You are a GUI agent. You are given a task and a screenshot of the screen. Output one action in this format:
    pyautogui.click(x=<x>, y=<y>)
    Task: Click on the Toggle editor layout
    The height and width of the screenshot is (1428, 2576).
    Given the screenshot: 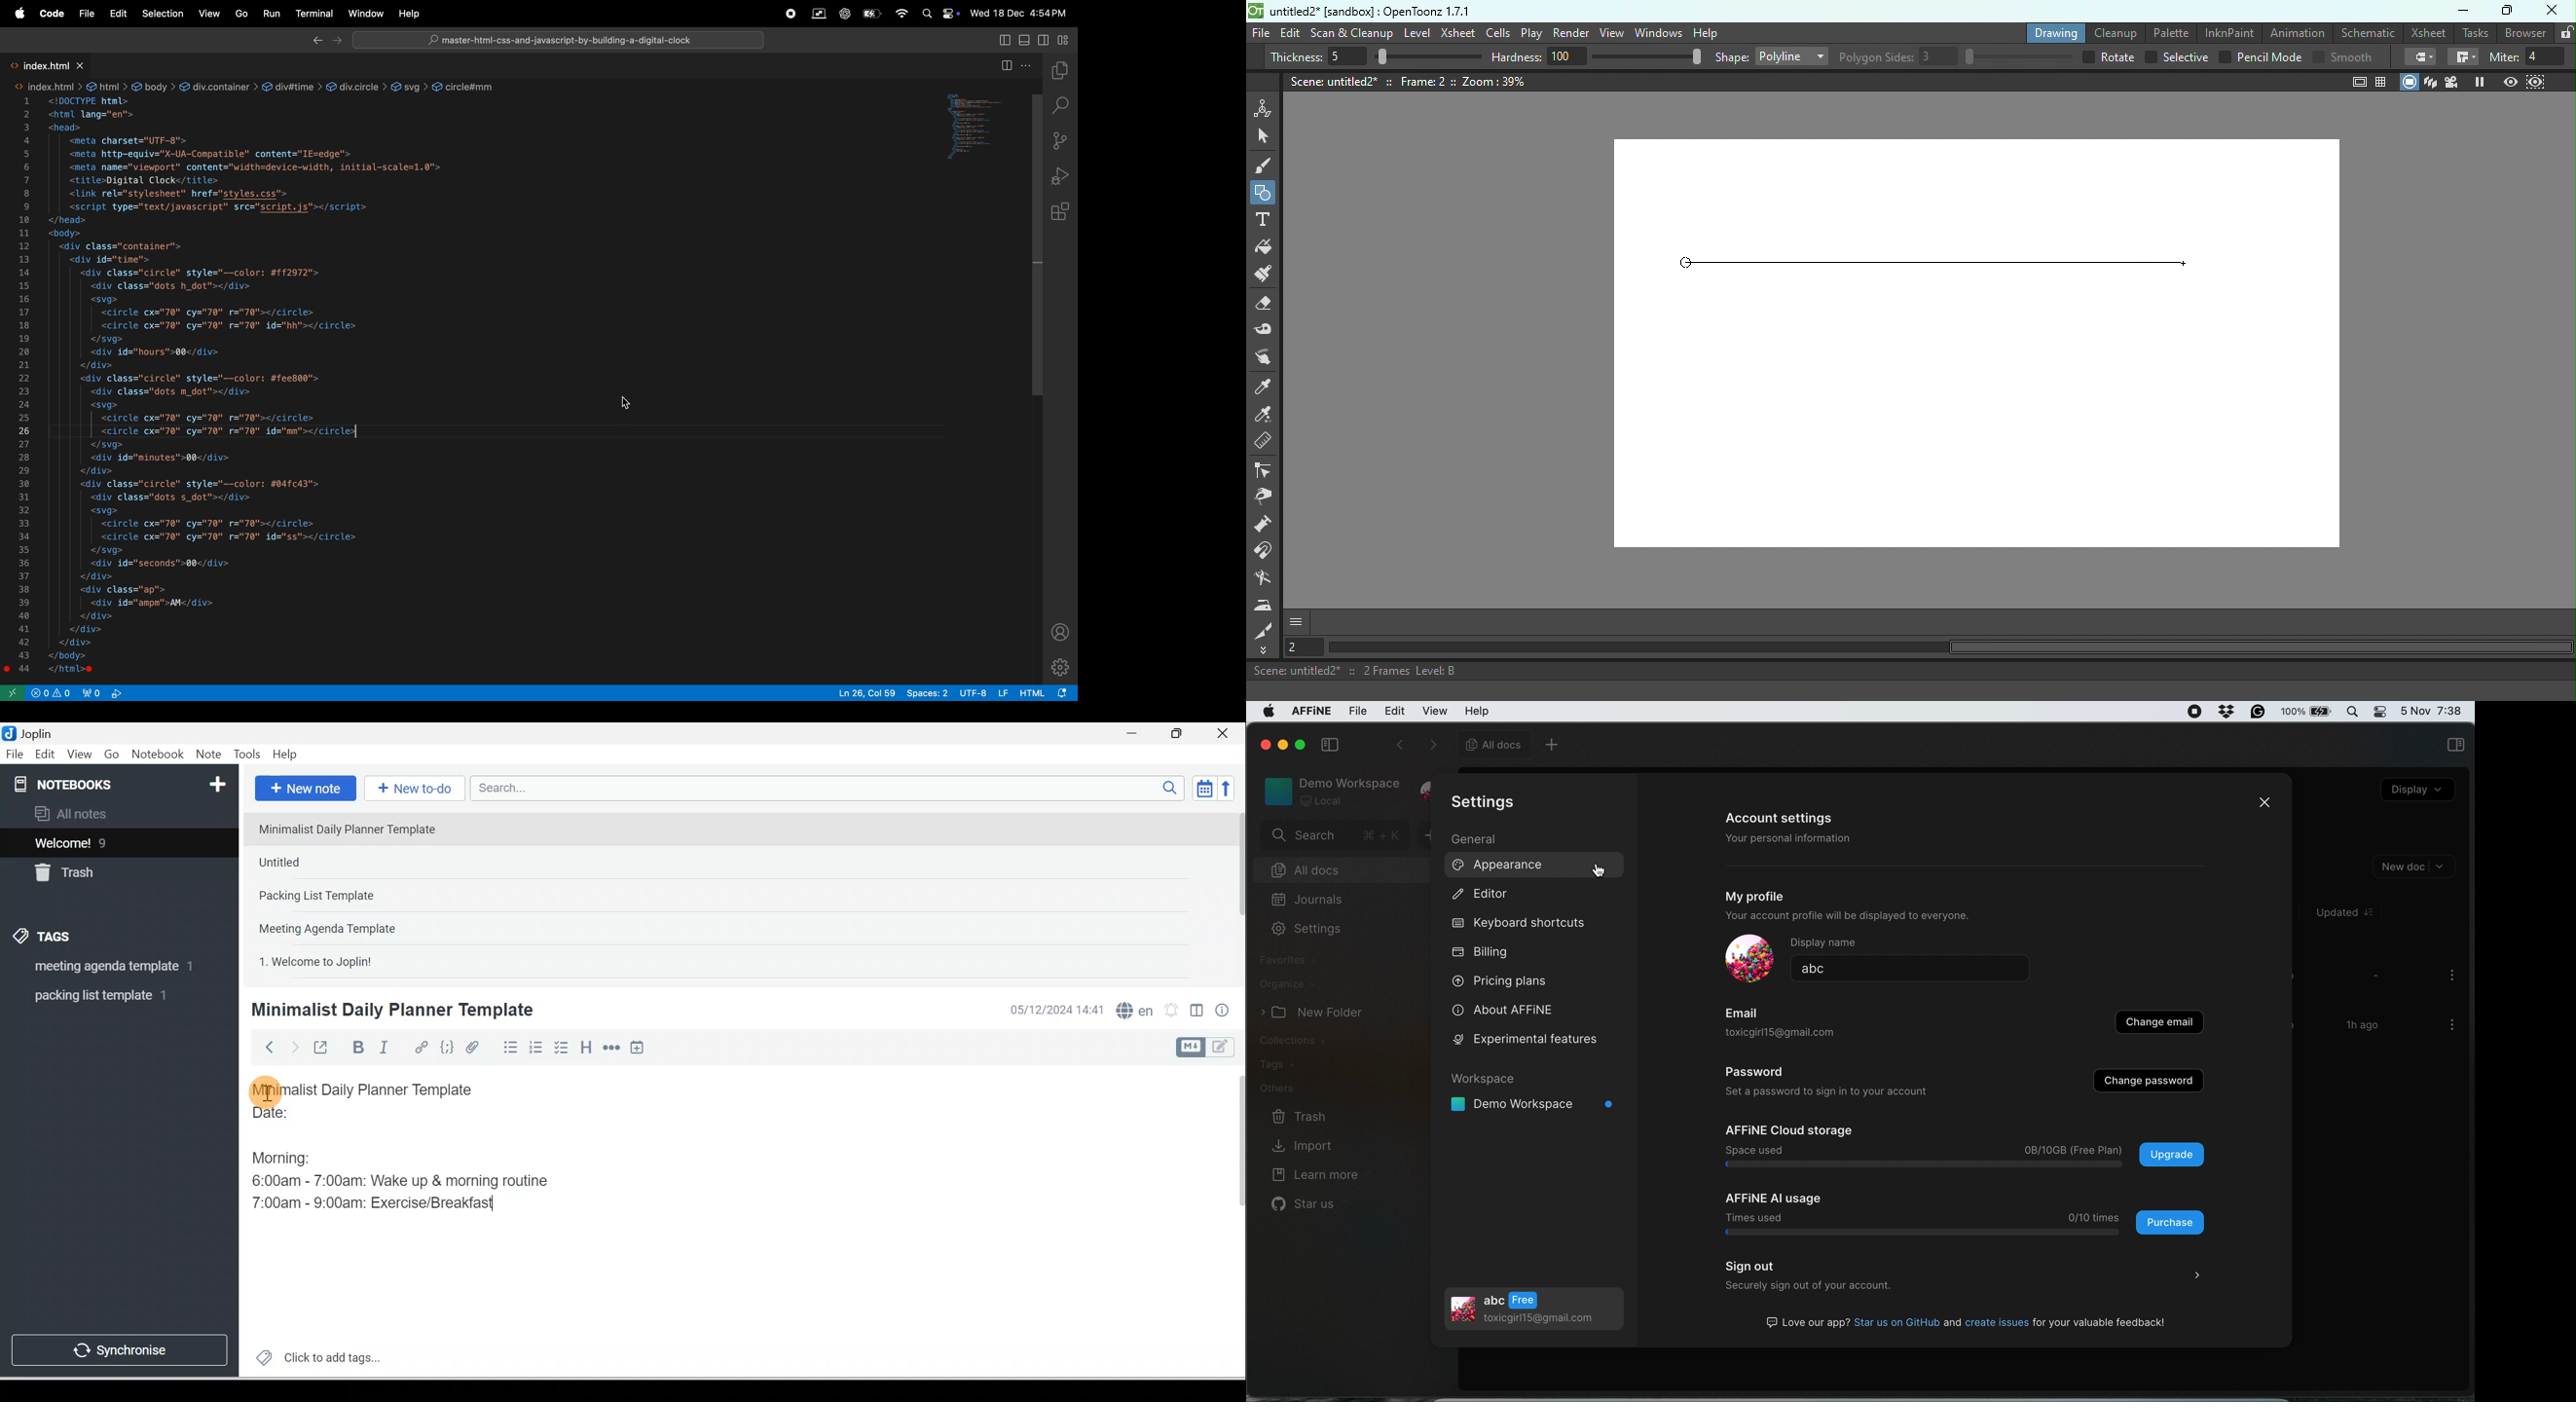 What is the action you would take?
    pyautogui.click(x=1210, y=1048)
    